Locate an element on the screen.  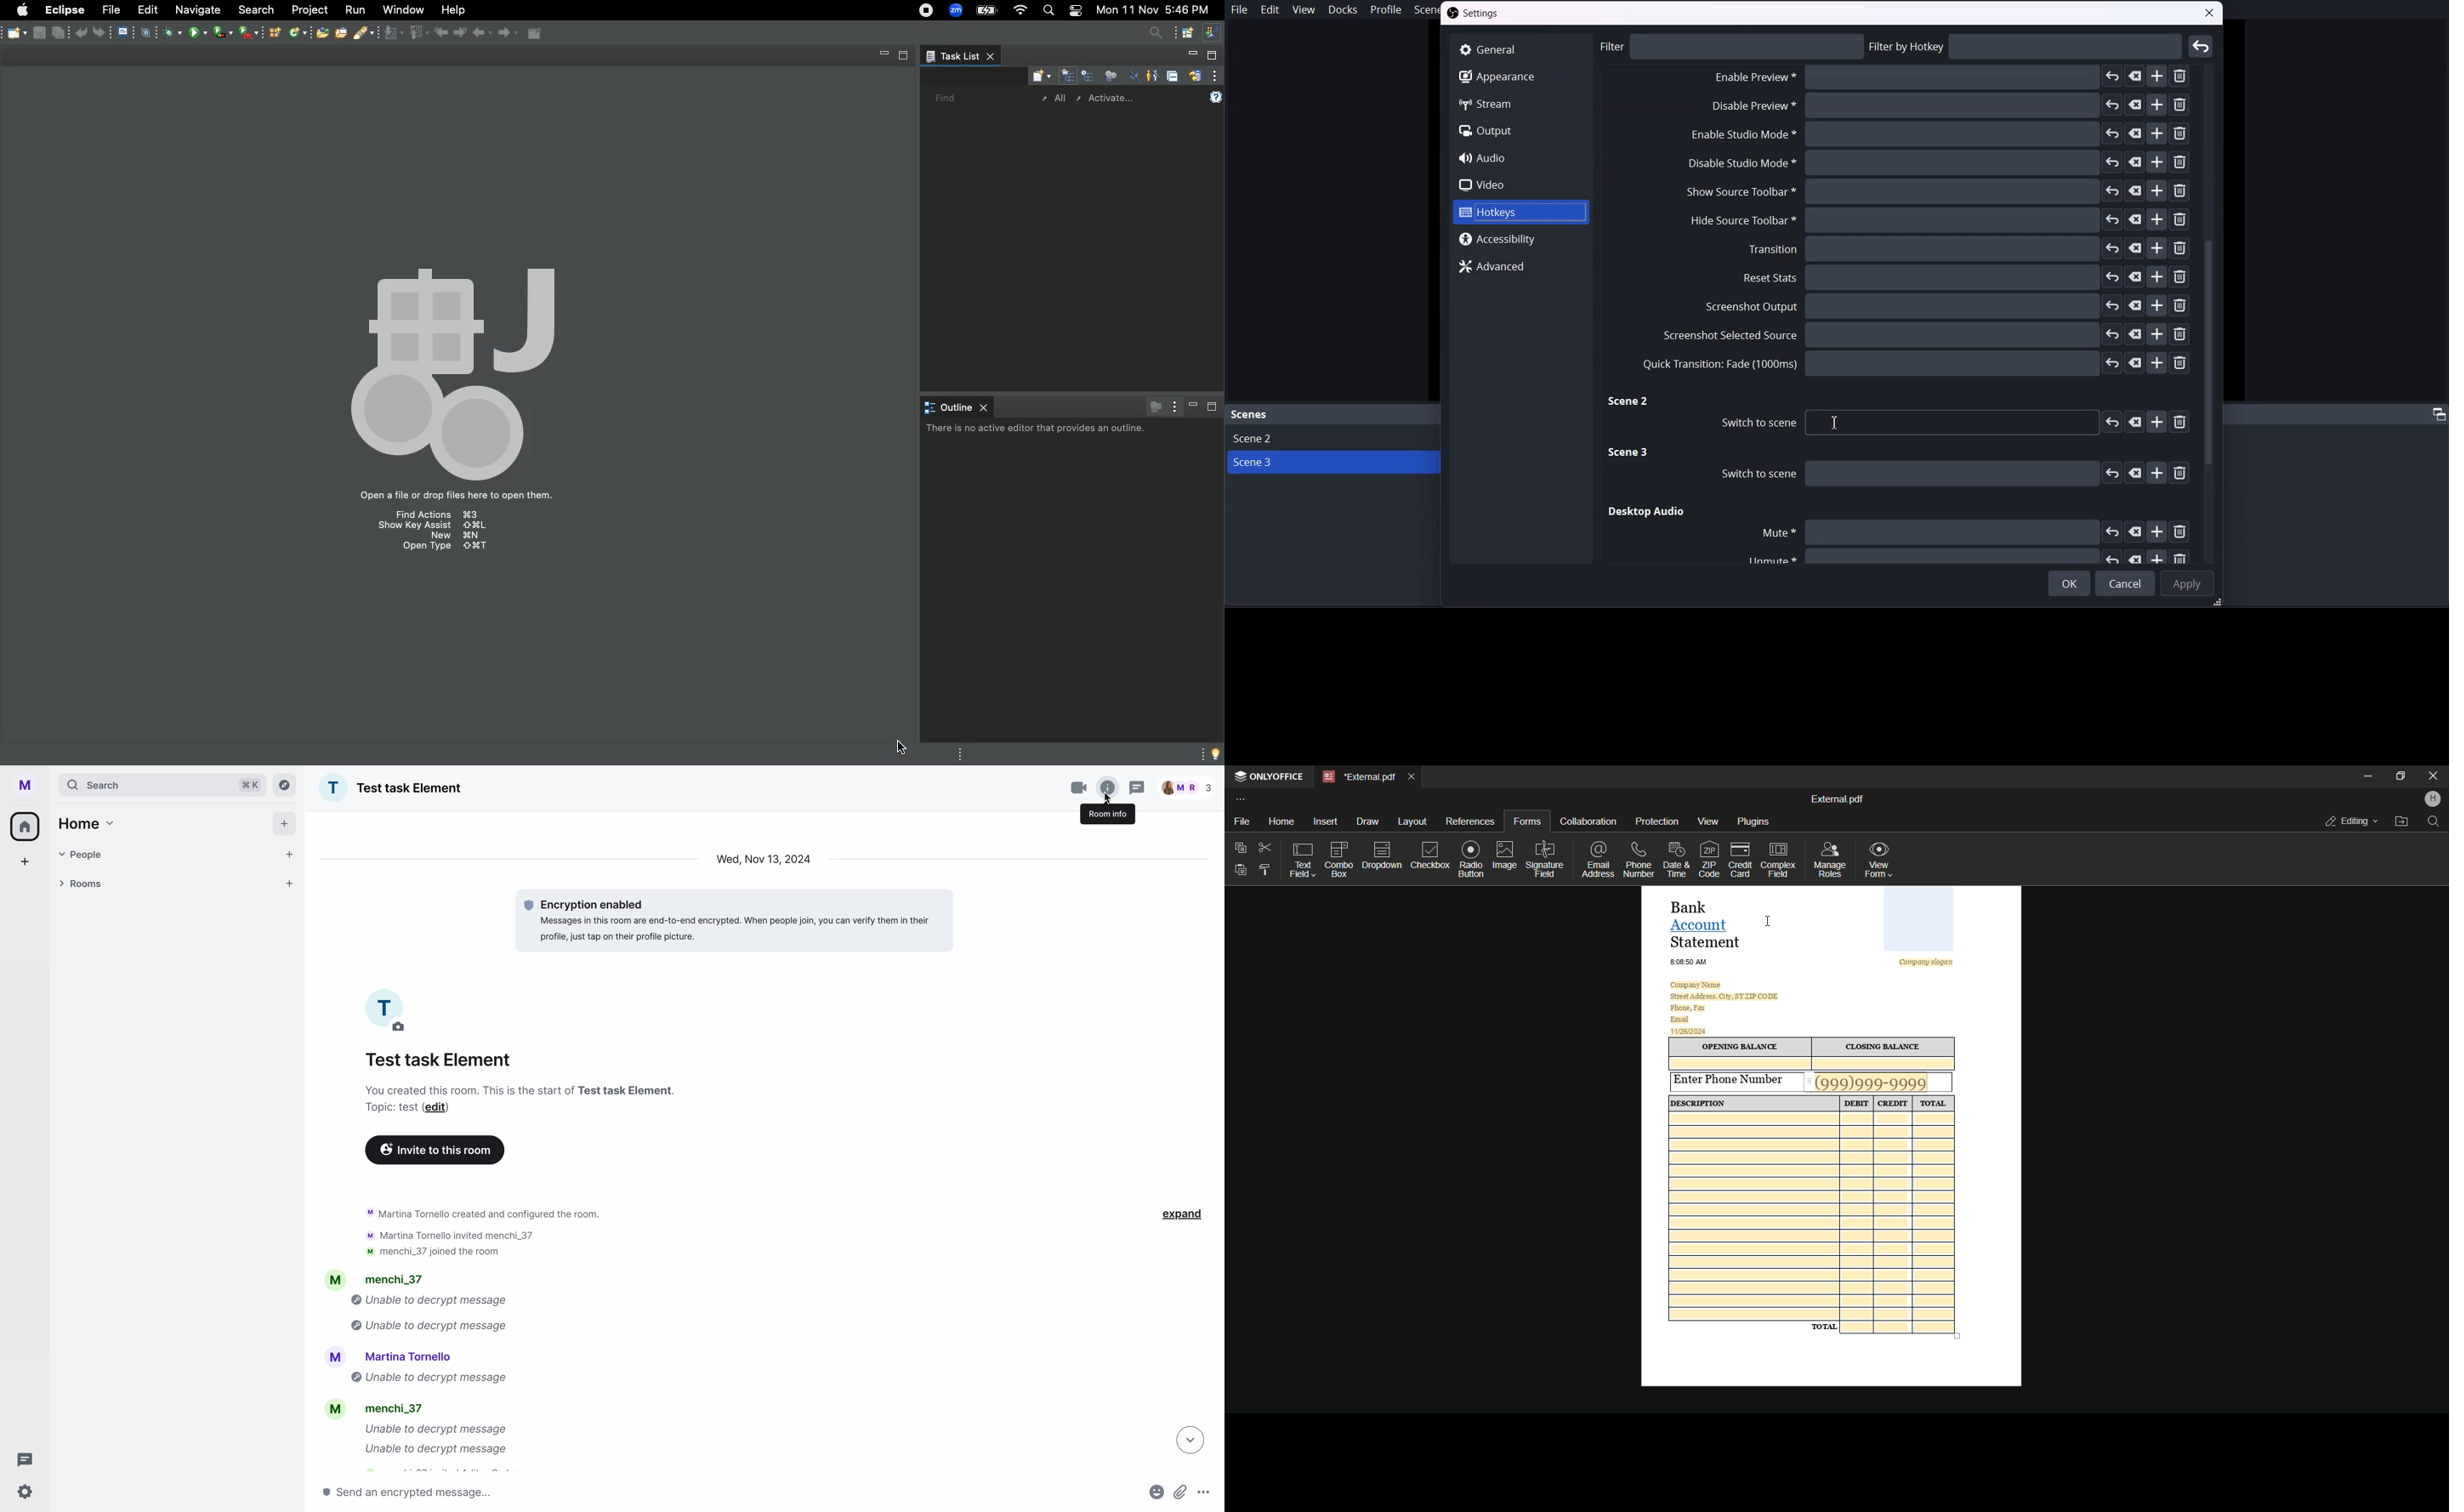
Switch to scene is located at coordinates (1948, 423).